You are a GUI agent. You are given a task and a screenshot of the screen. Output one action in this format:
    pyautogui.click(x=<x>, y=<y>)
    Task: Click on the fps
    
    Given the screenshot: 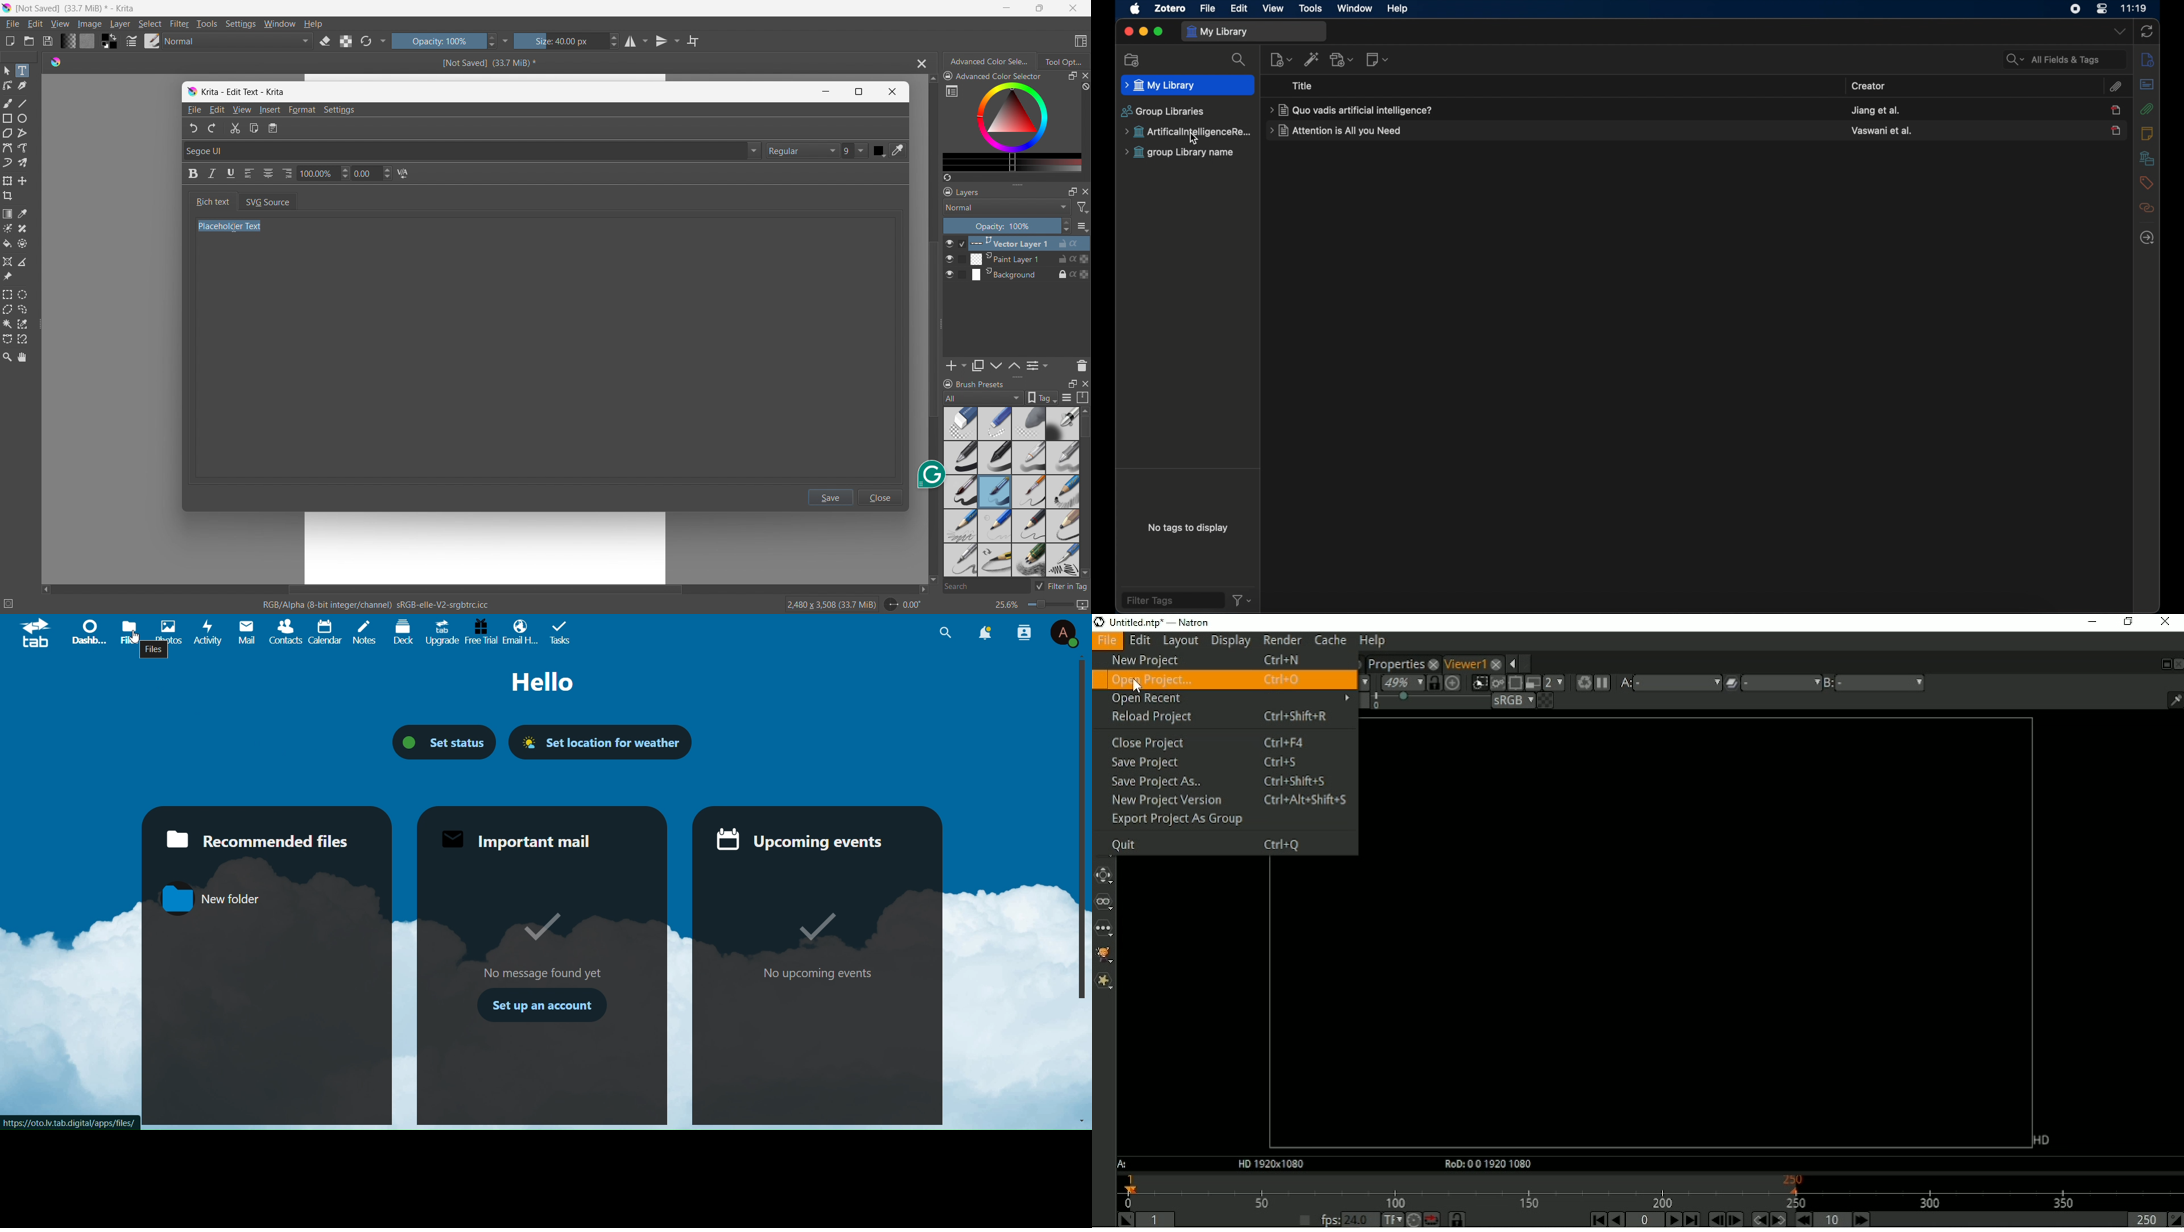 What is the action you would take?
    pyautogui.click(x=1330, y=1219)
    